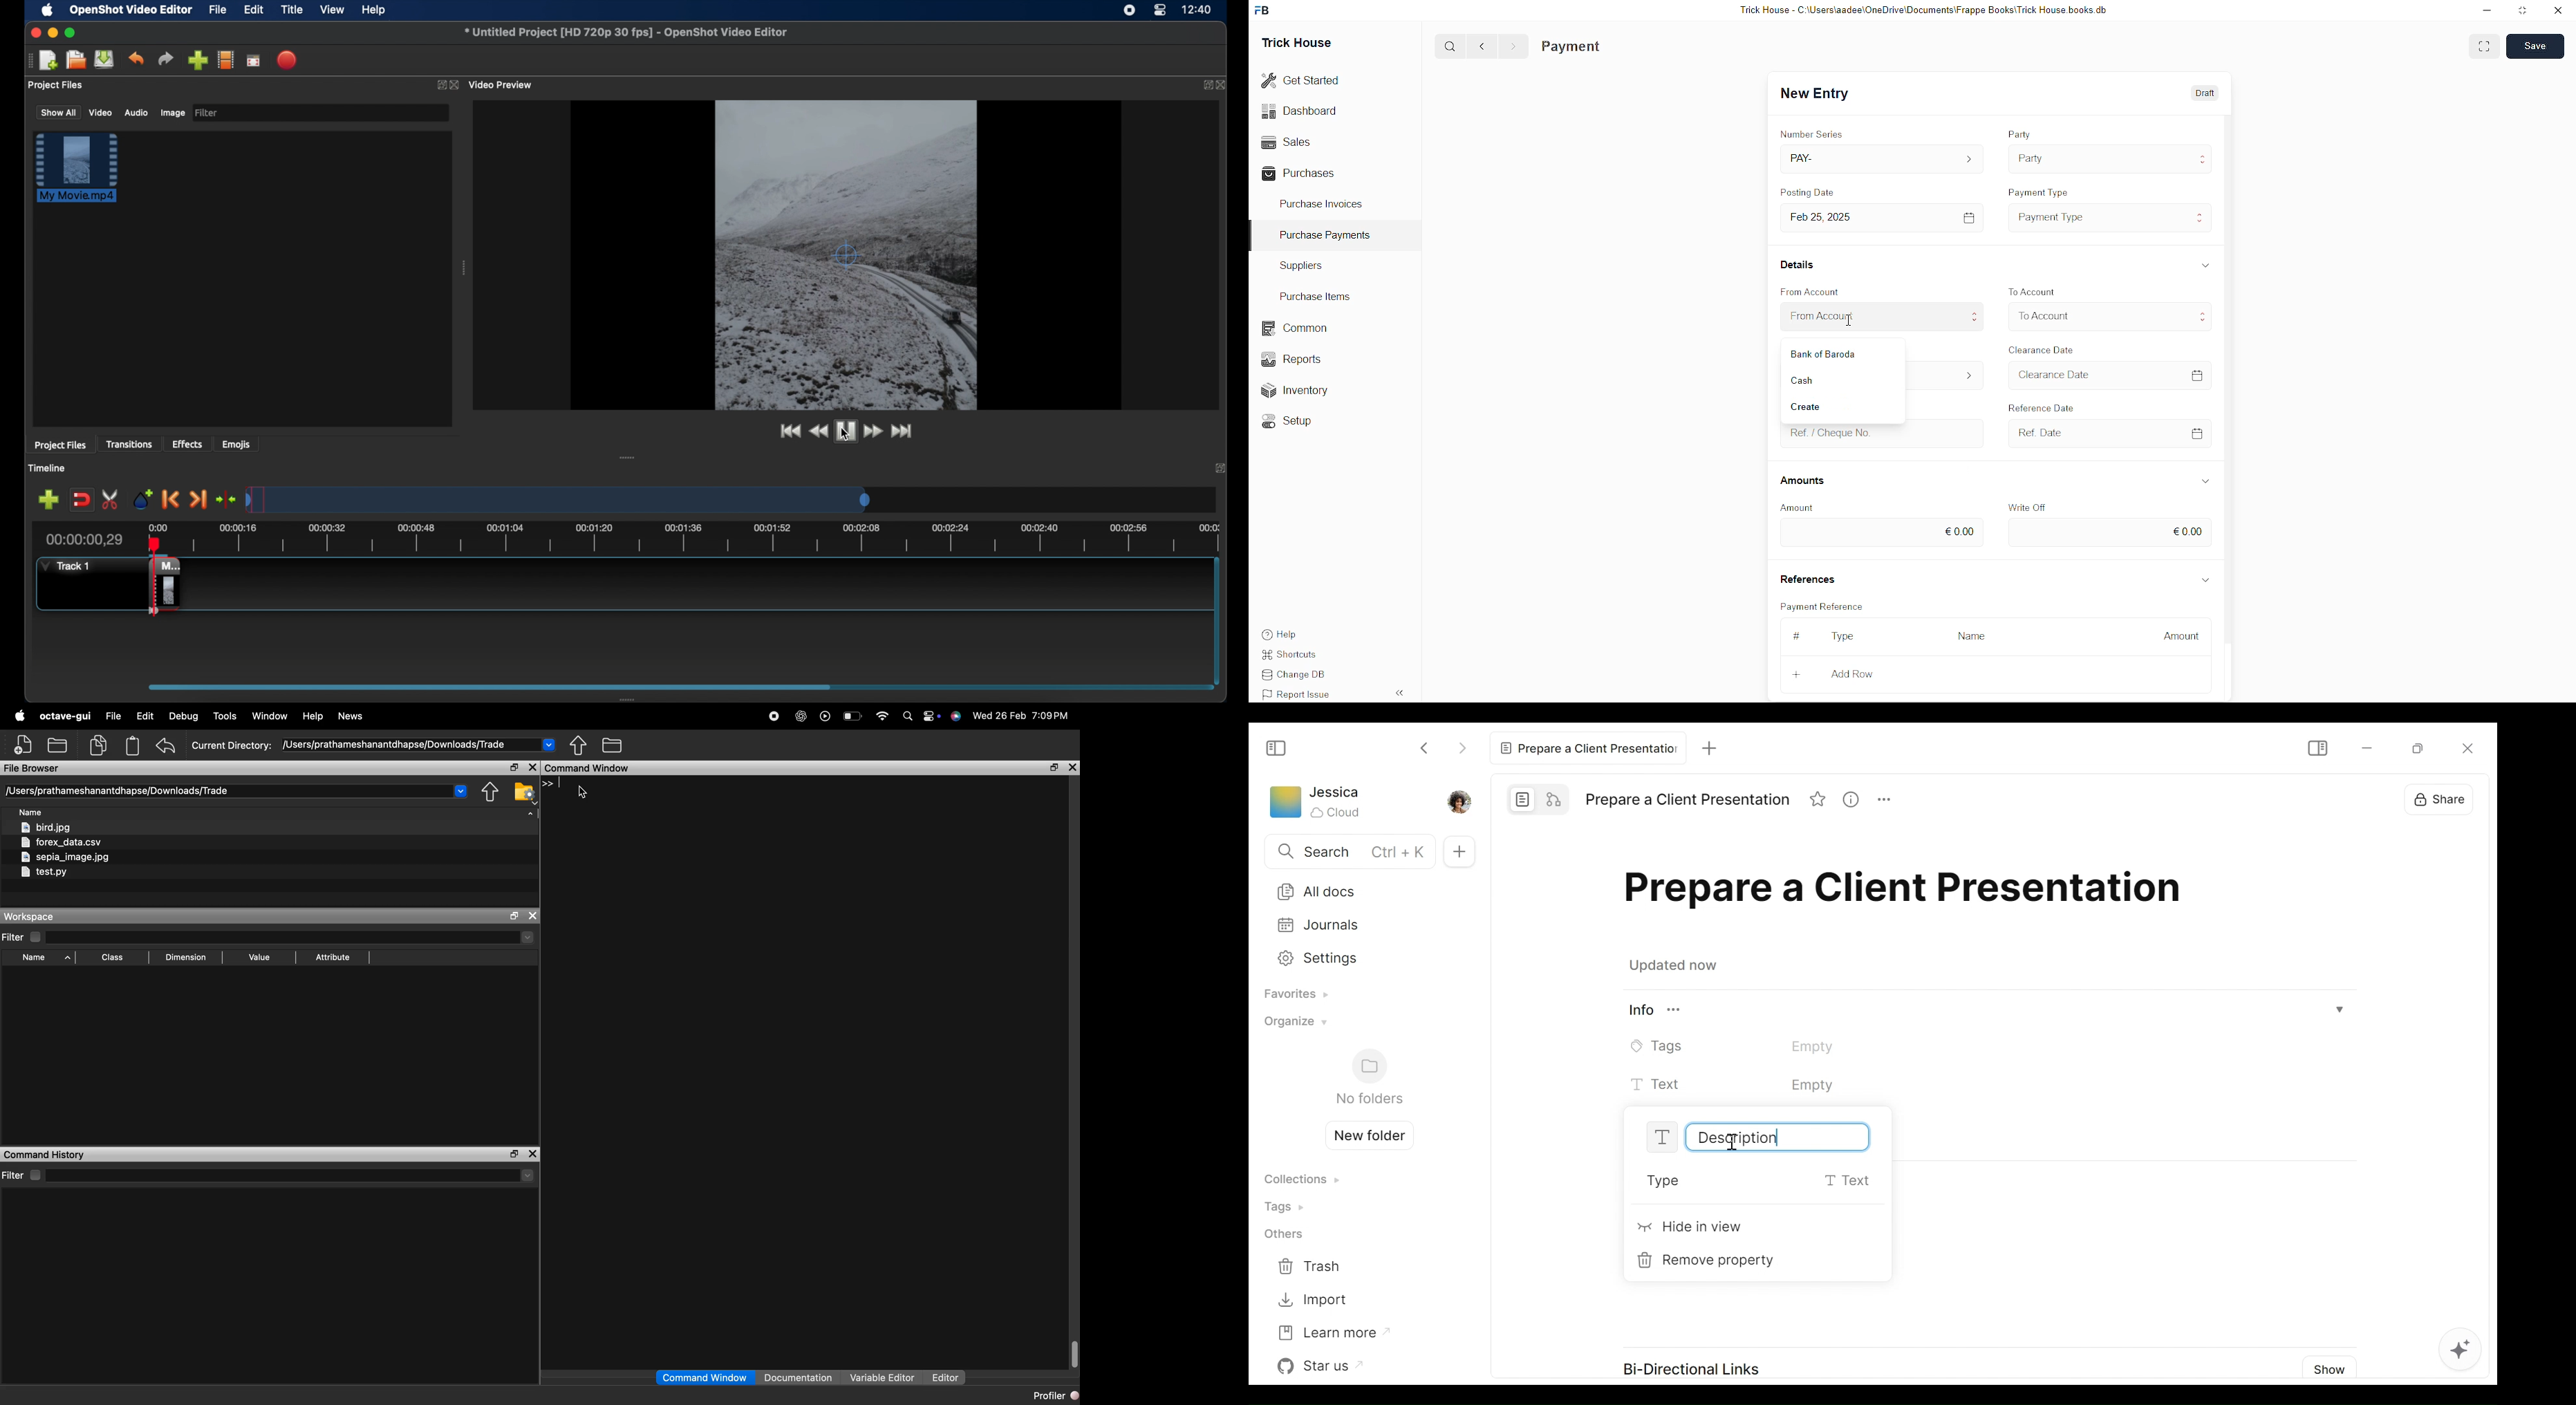 The width and height of the screenshot is (2576, 1428). What do you see at coordinates (1523, 799) in the screenshot?
I see `Page mode` at bounding box center [1523, 799].